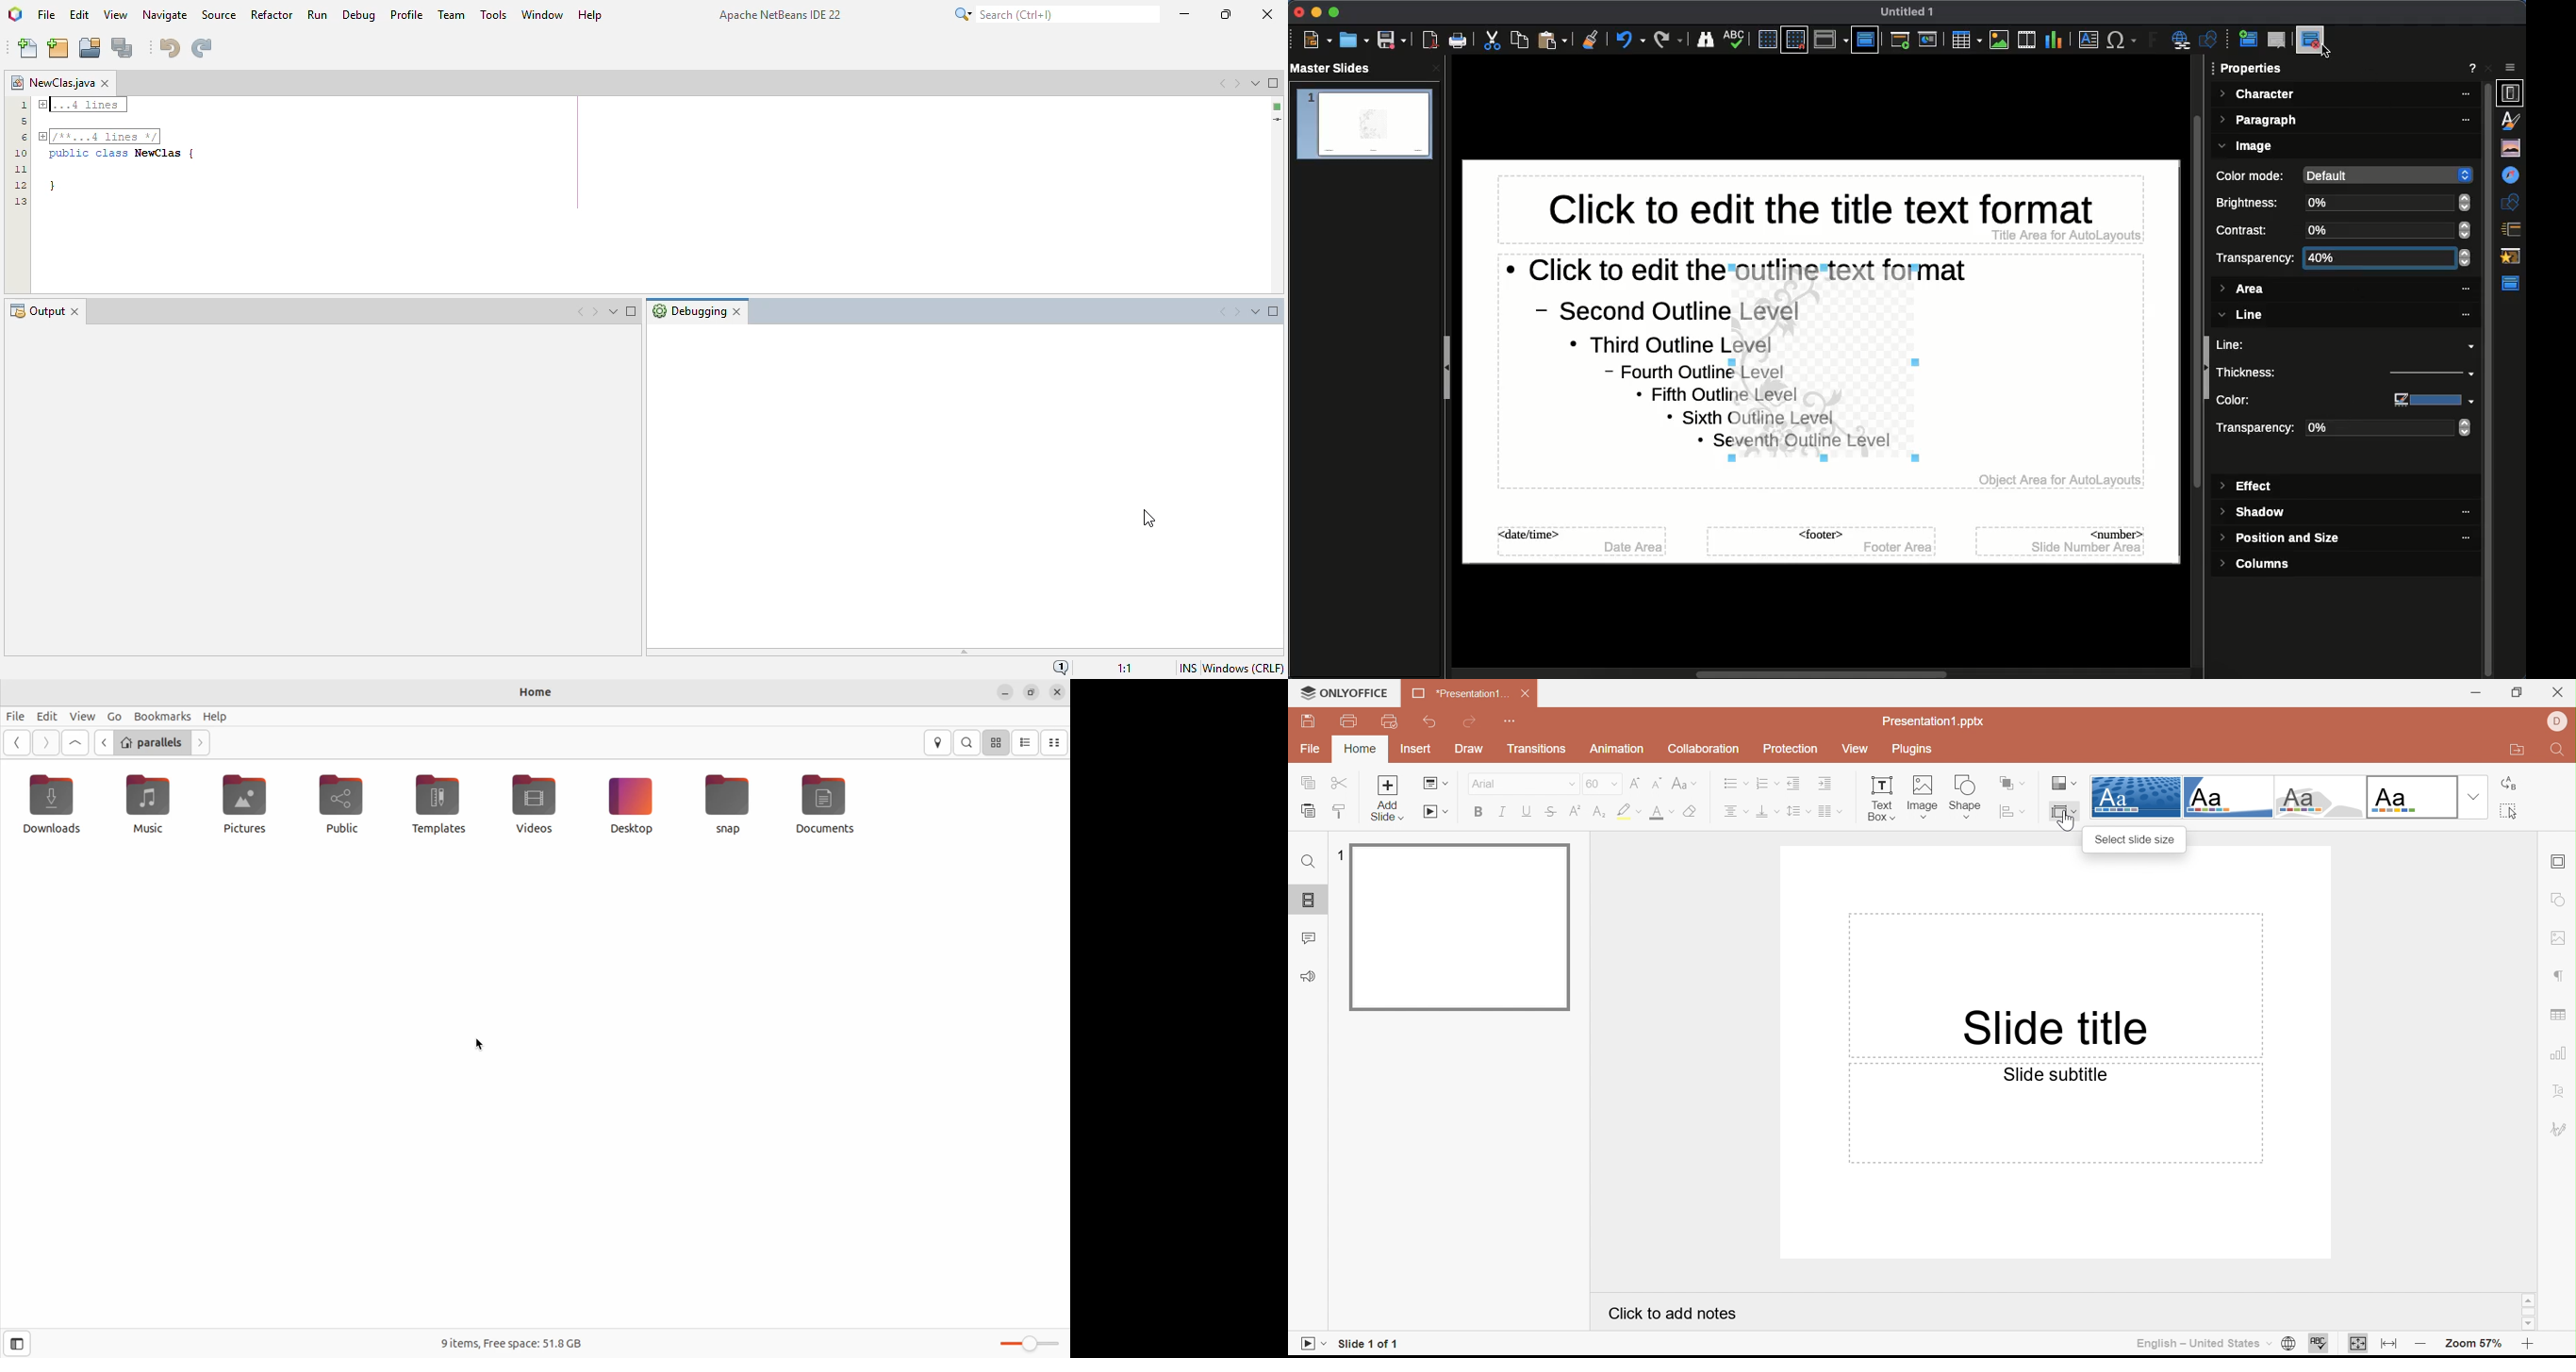 The width and height of the screenshot is (2576, 1372). I want to click on Thickness, so click(2287, 371).